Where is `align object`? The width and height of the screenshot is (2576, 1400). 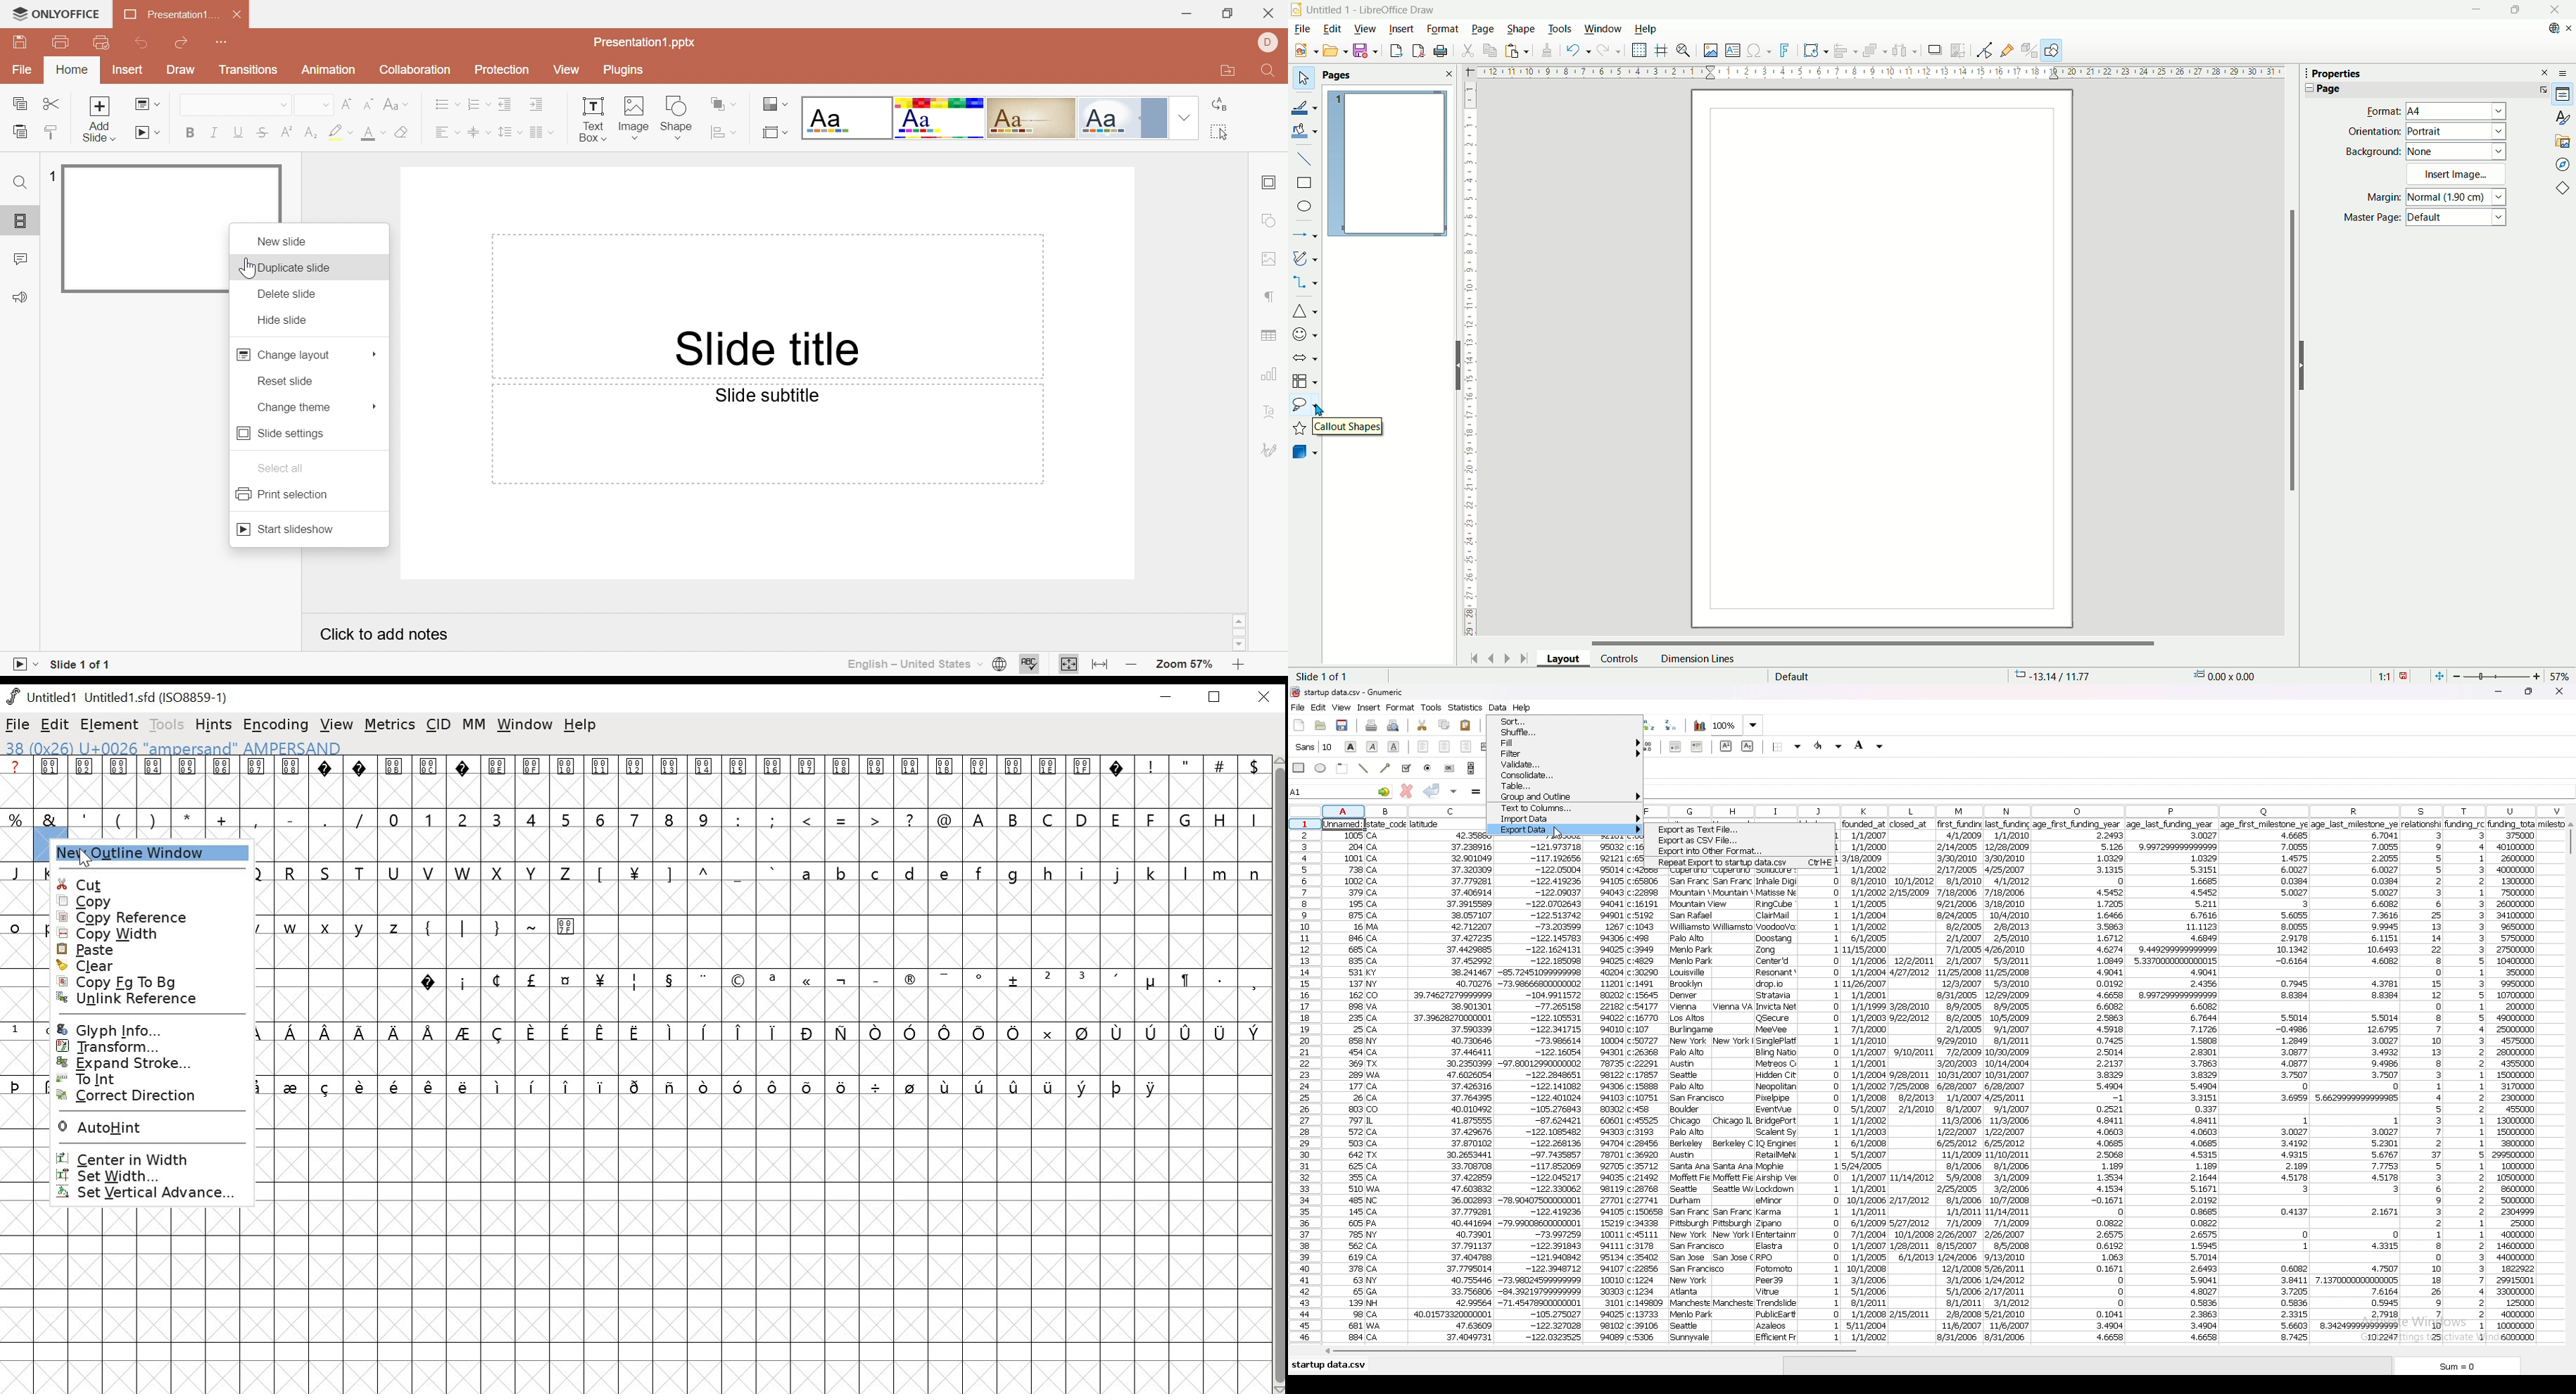
align object is located at coordinates (1849, 51).